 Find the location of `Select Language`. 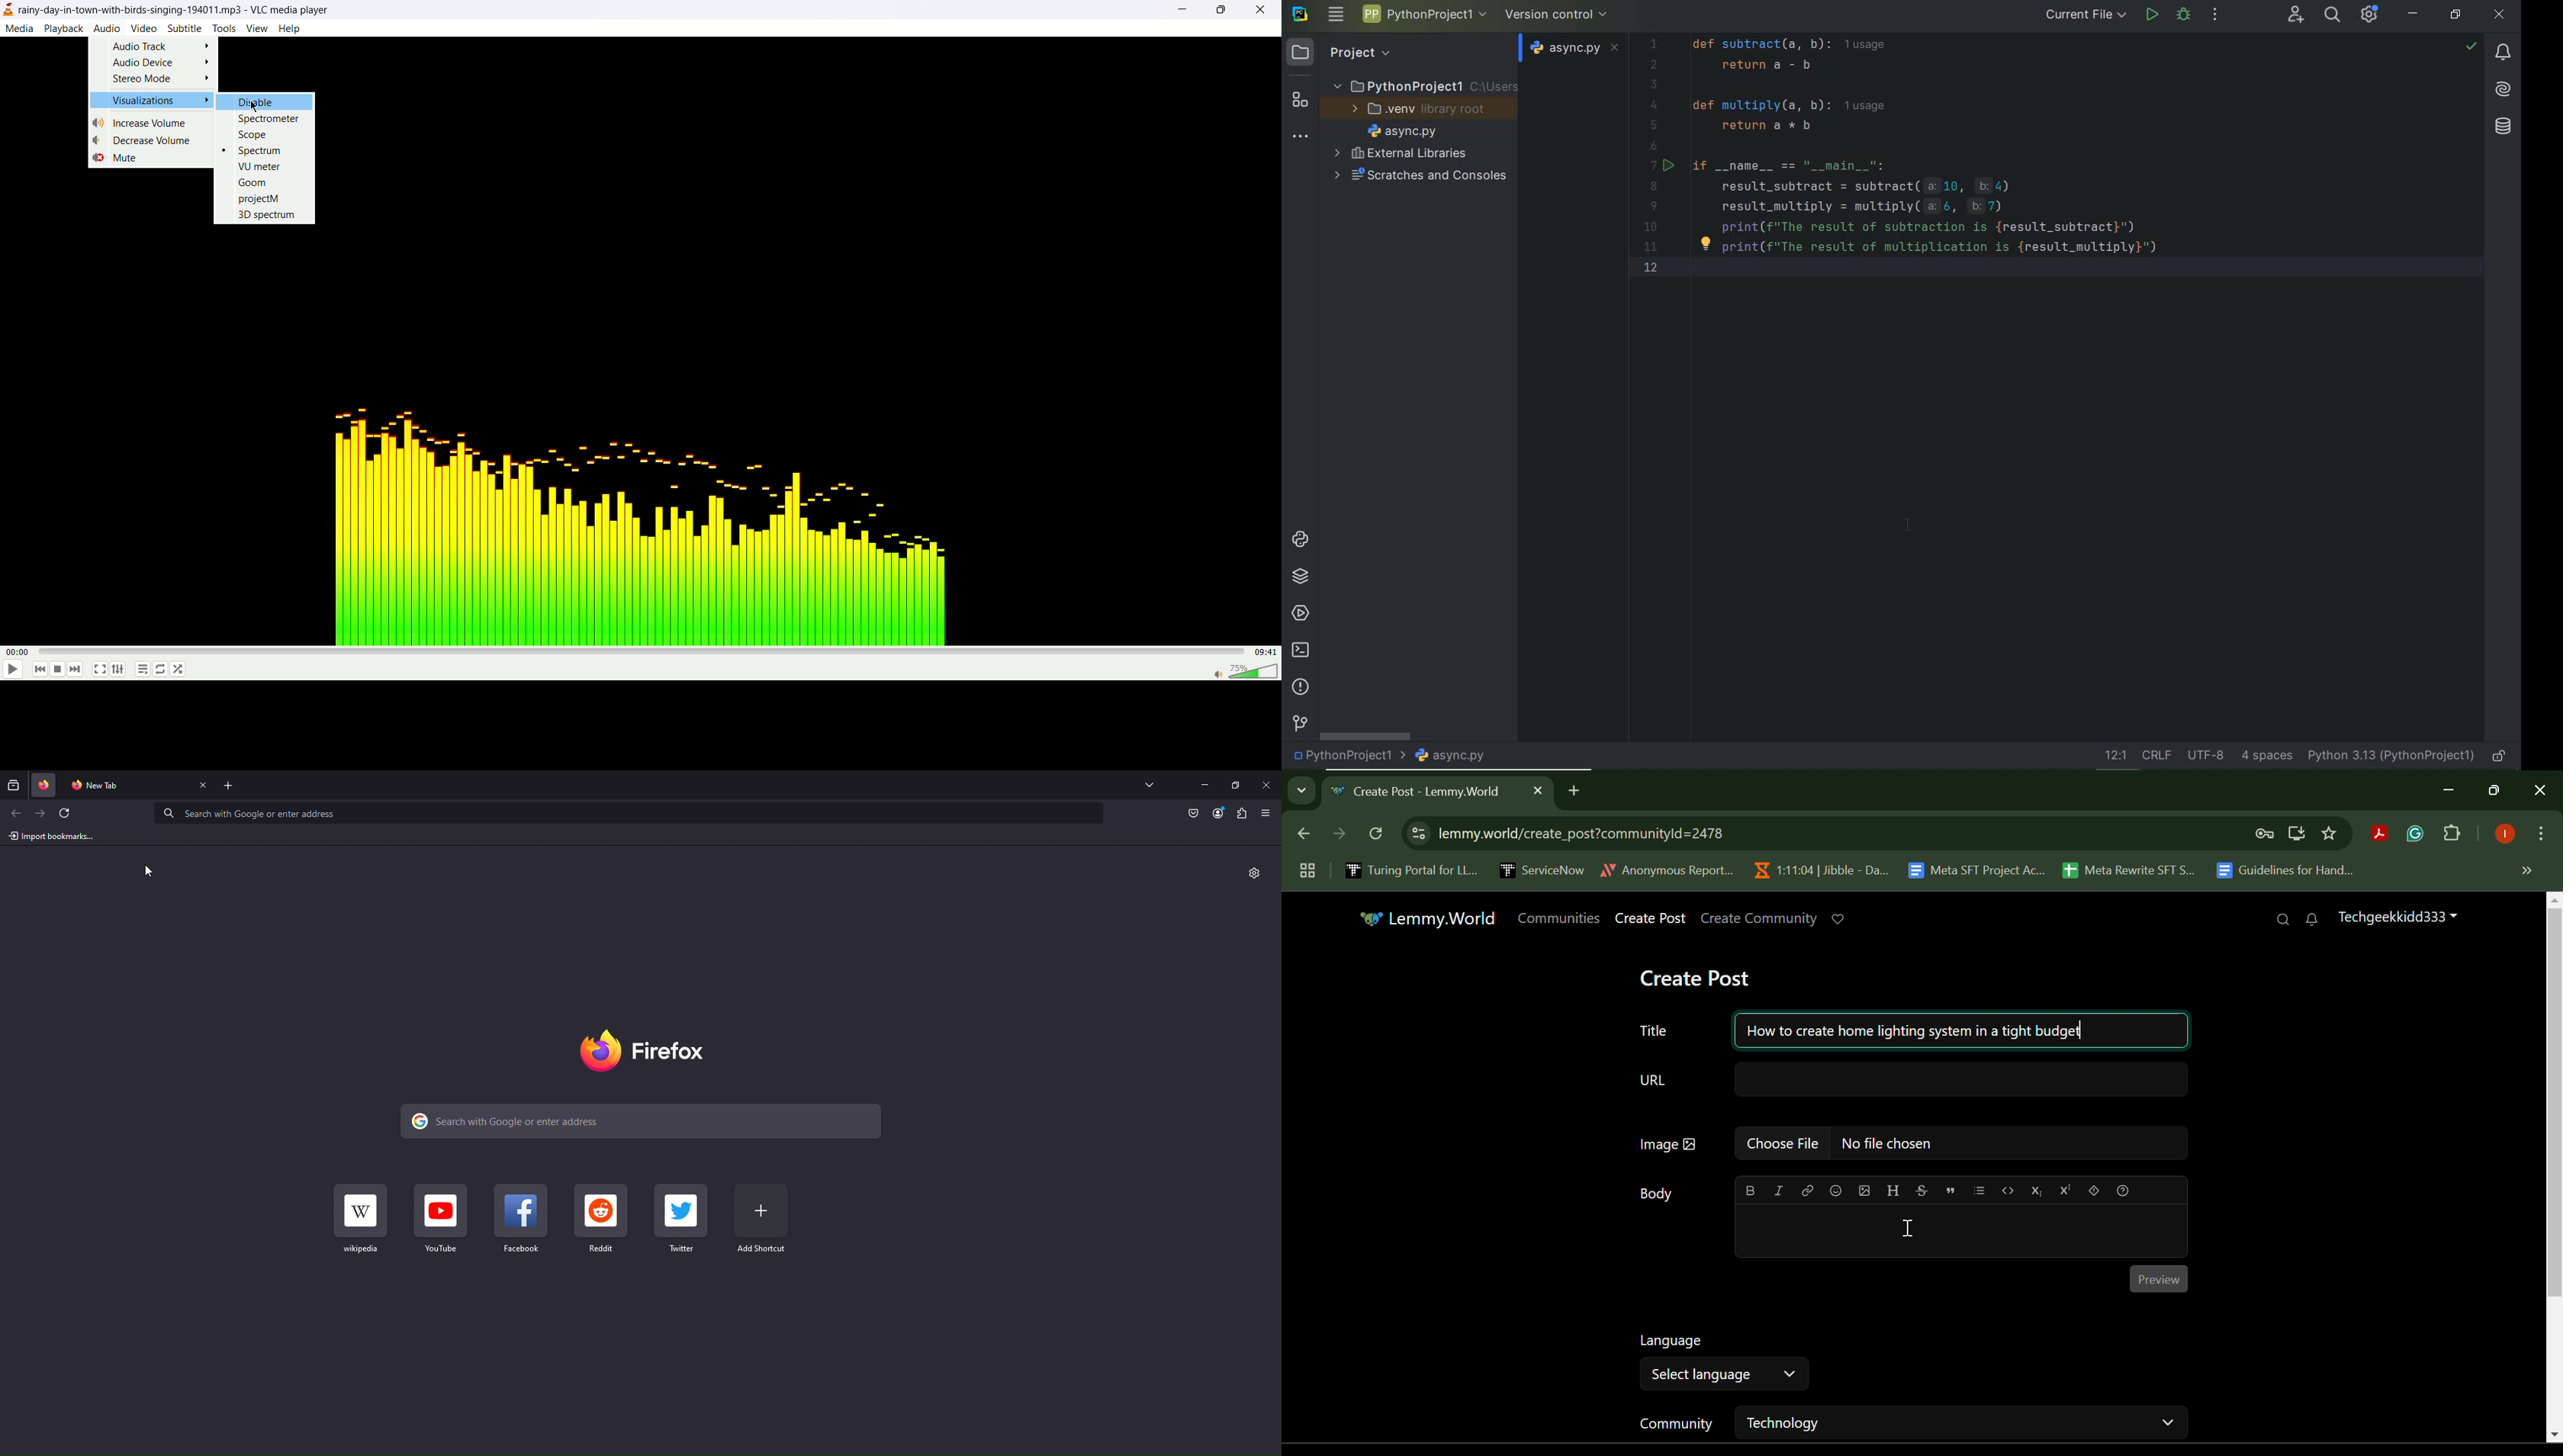

Select Language is located at coordinates (1723, 1363).